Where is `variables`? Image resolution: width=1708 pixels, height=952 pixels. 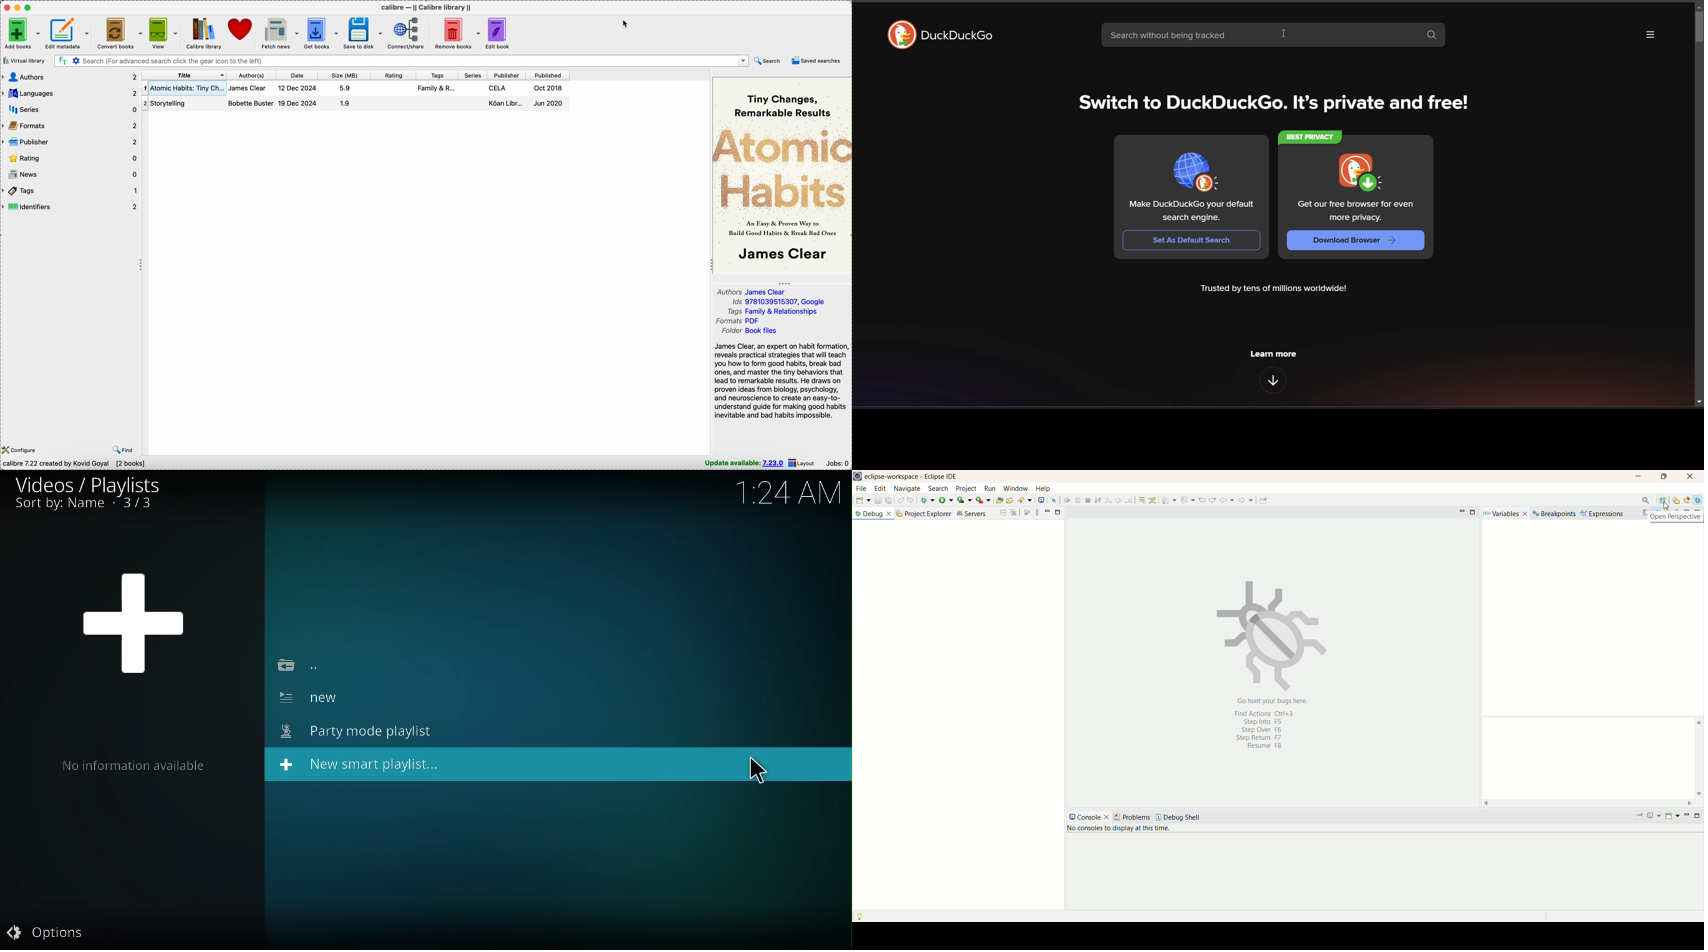
variables is located at coordinates (1506, 513).